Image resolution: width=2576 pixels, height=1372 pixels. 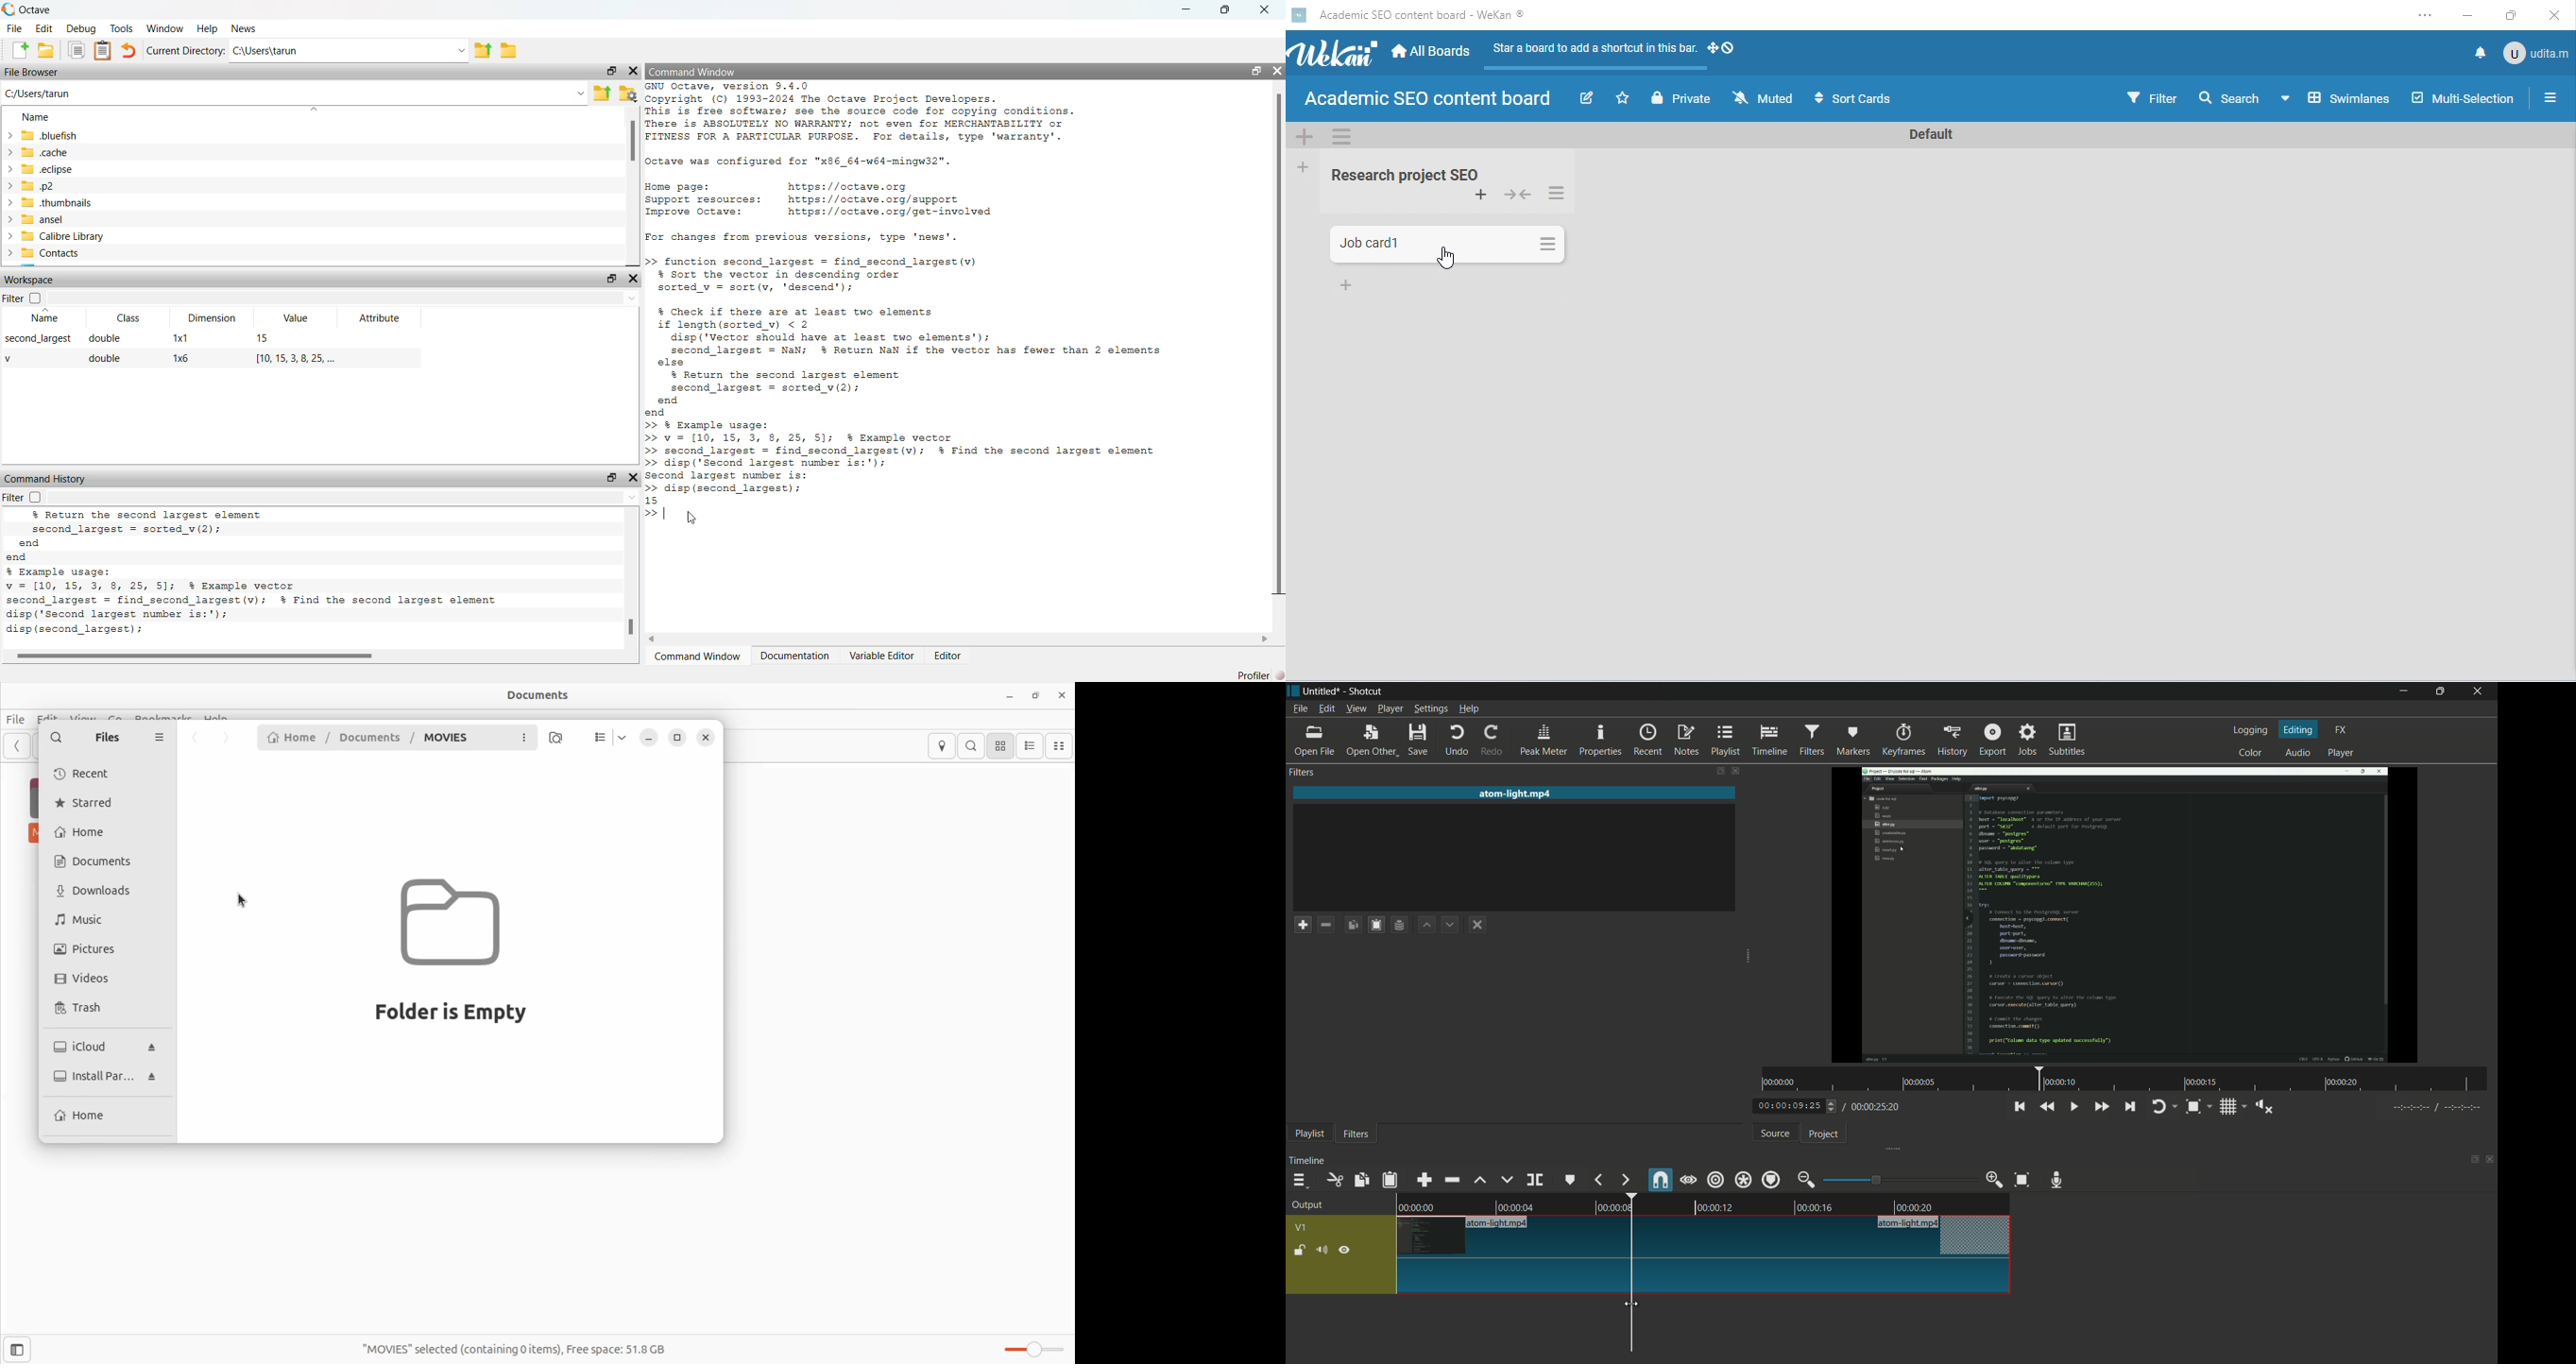 I want to click on logging, so click(x=2253, y=730).